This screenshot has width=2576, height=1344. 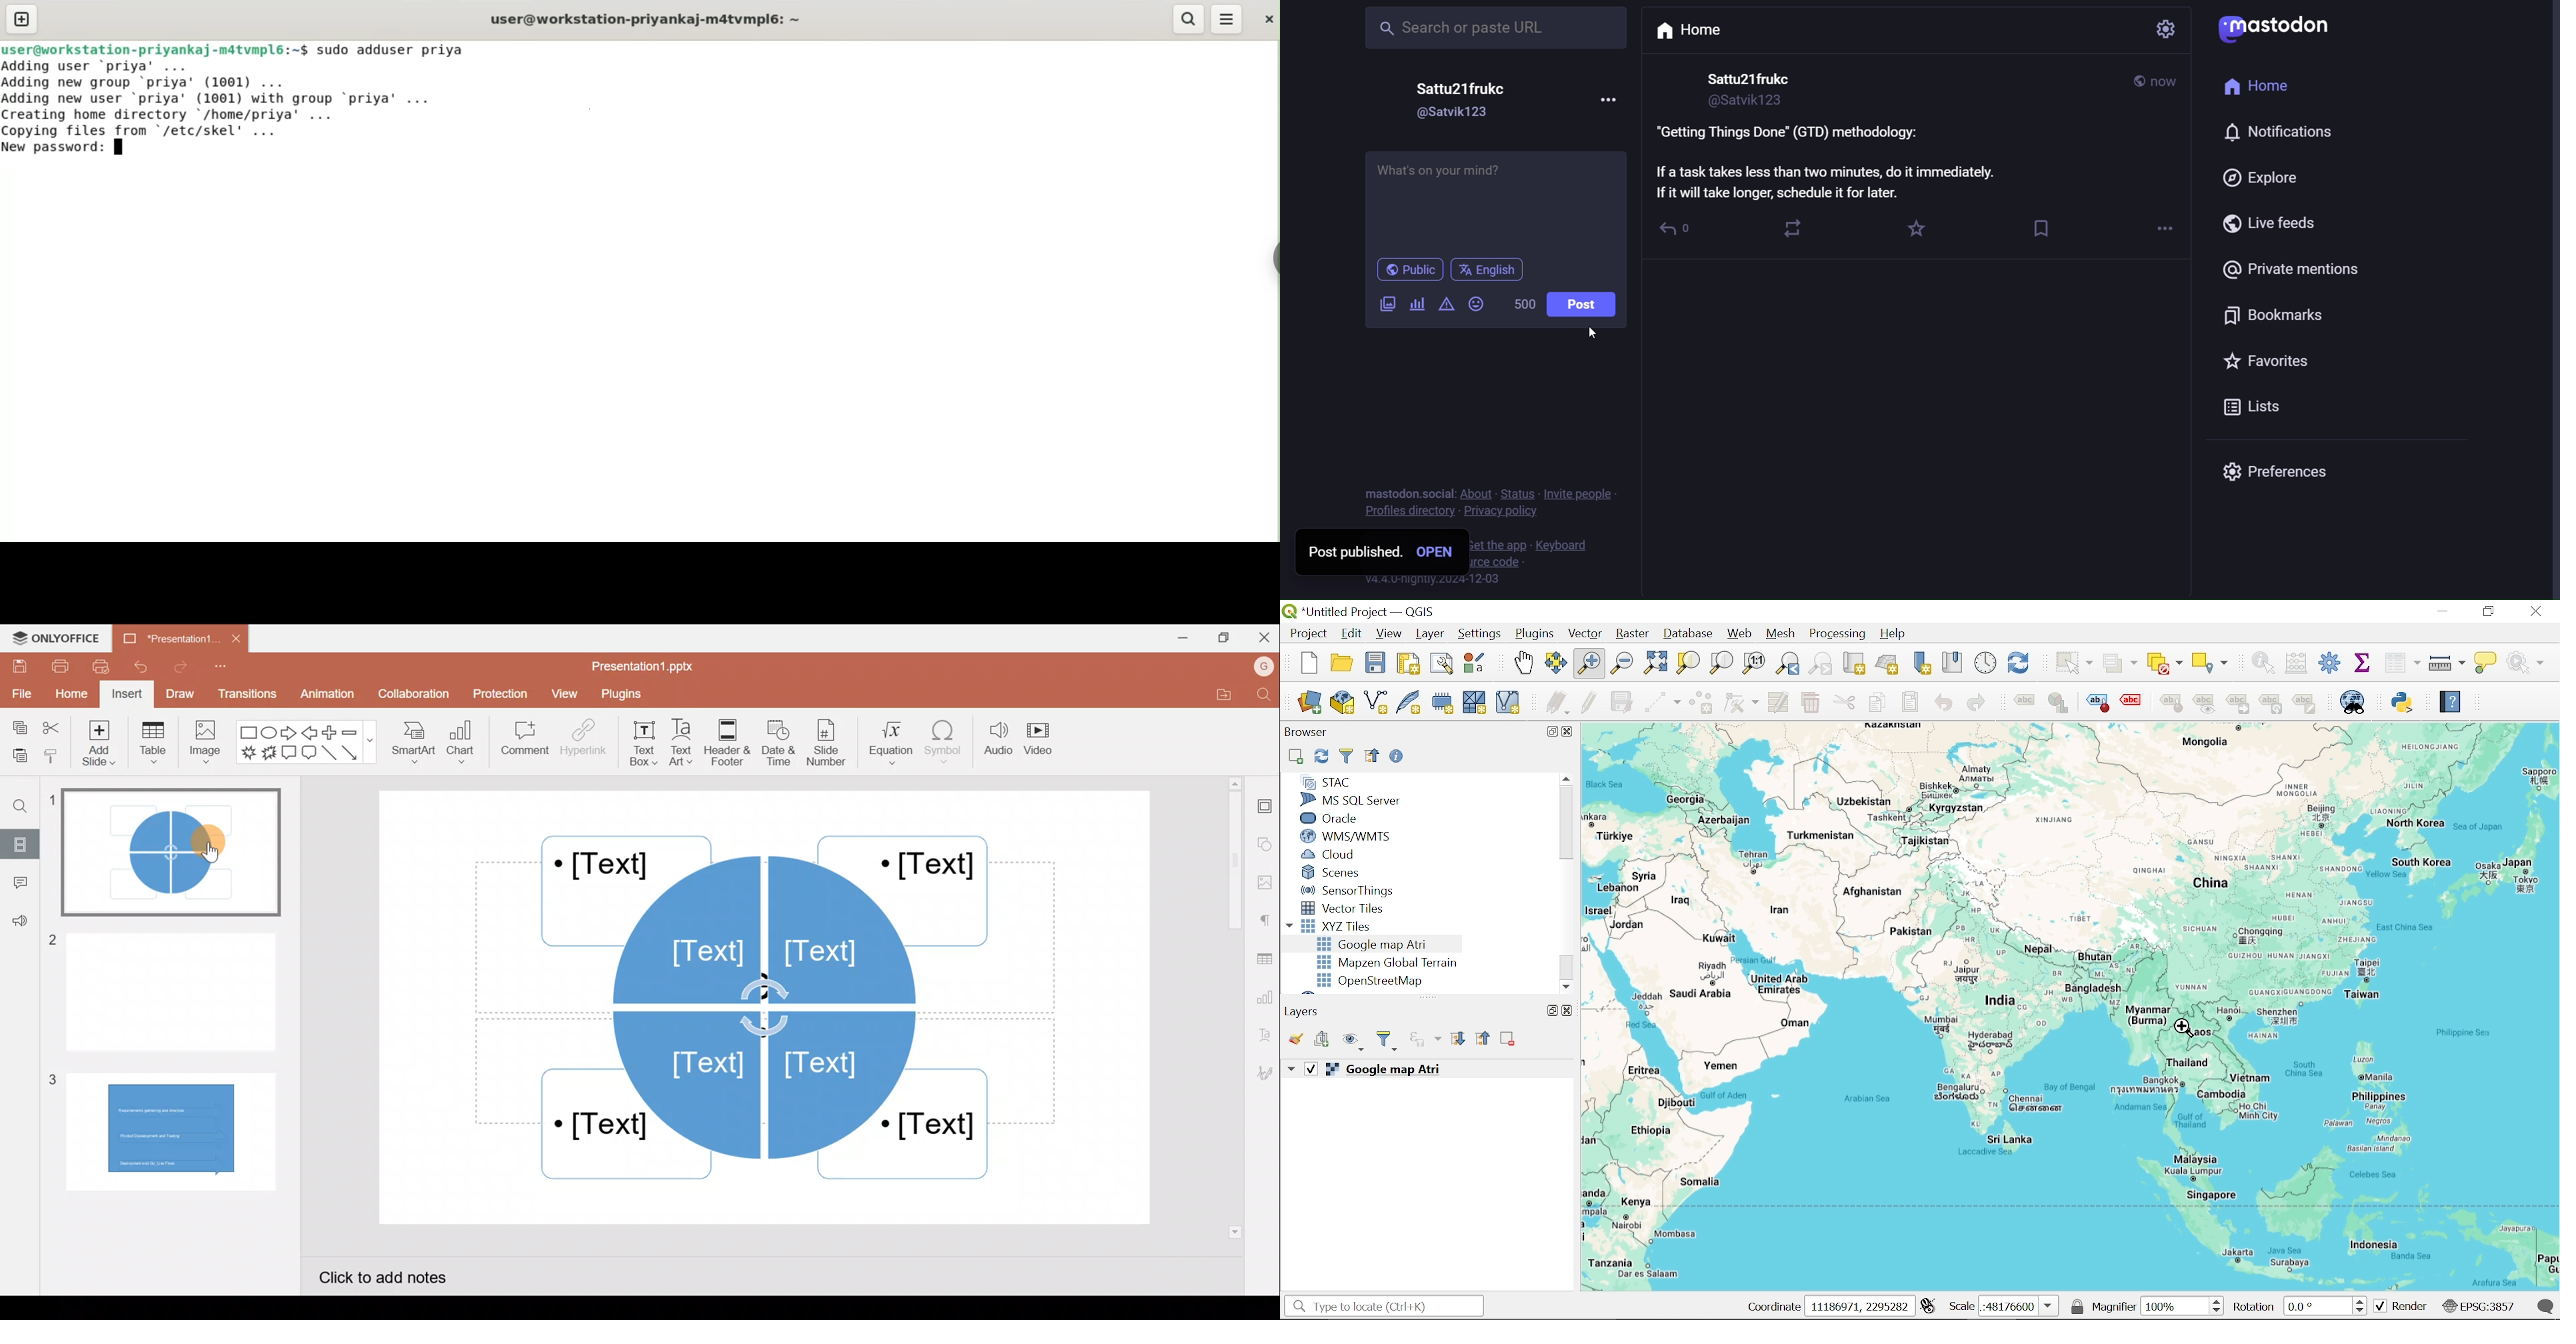 I want to click on Collaboration, so click(x=412, y=694).